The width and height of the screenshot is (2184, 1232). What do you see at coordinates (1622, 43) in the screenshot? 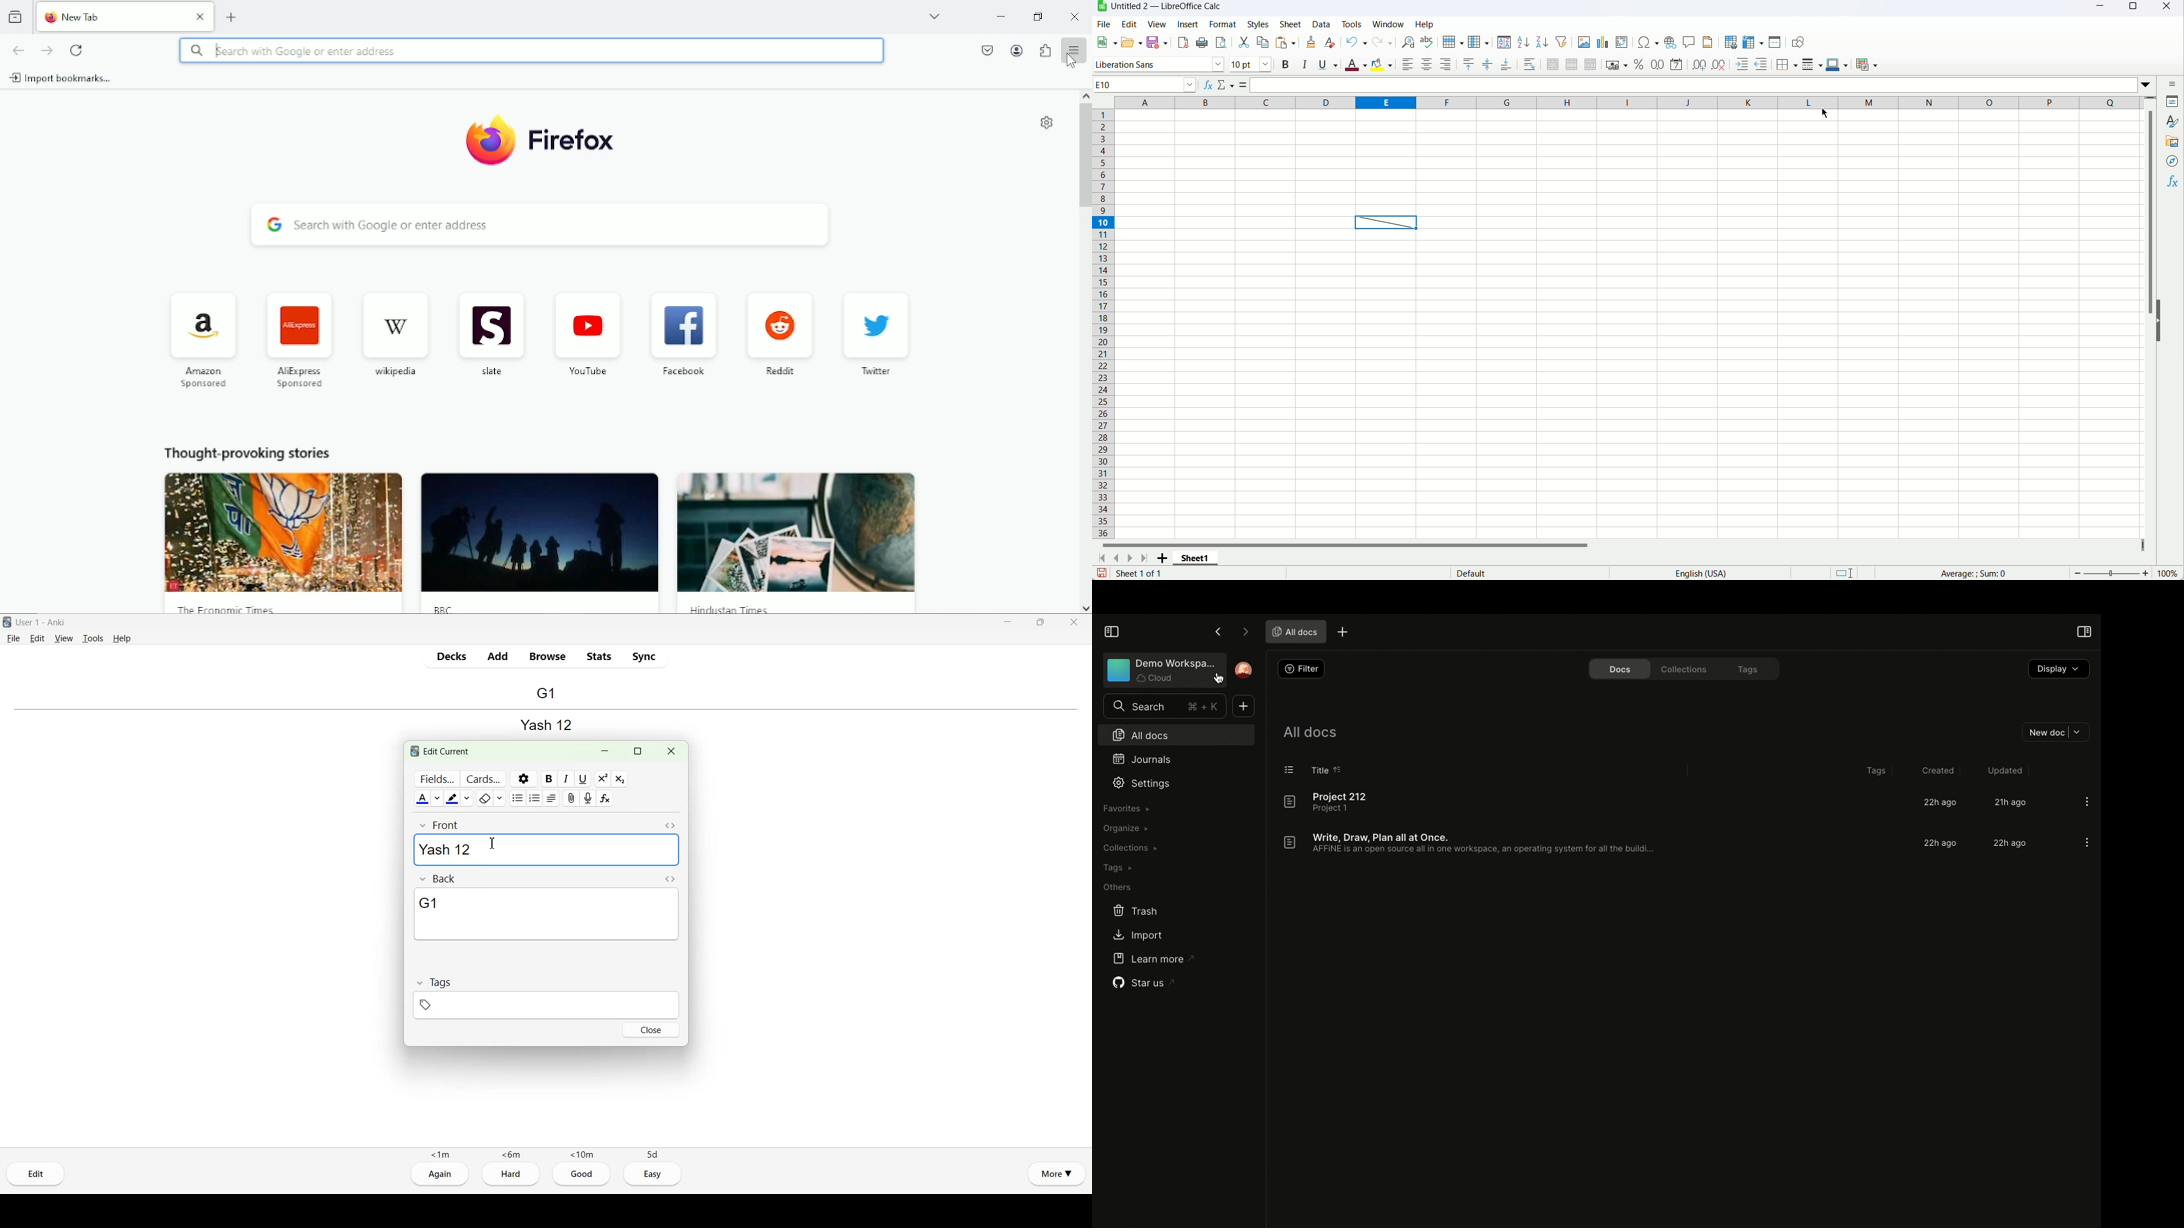
I see `Insert or edit pivot table` at bounding box center [1622, 43].